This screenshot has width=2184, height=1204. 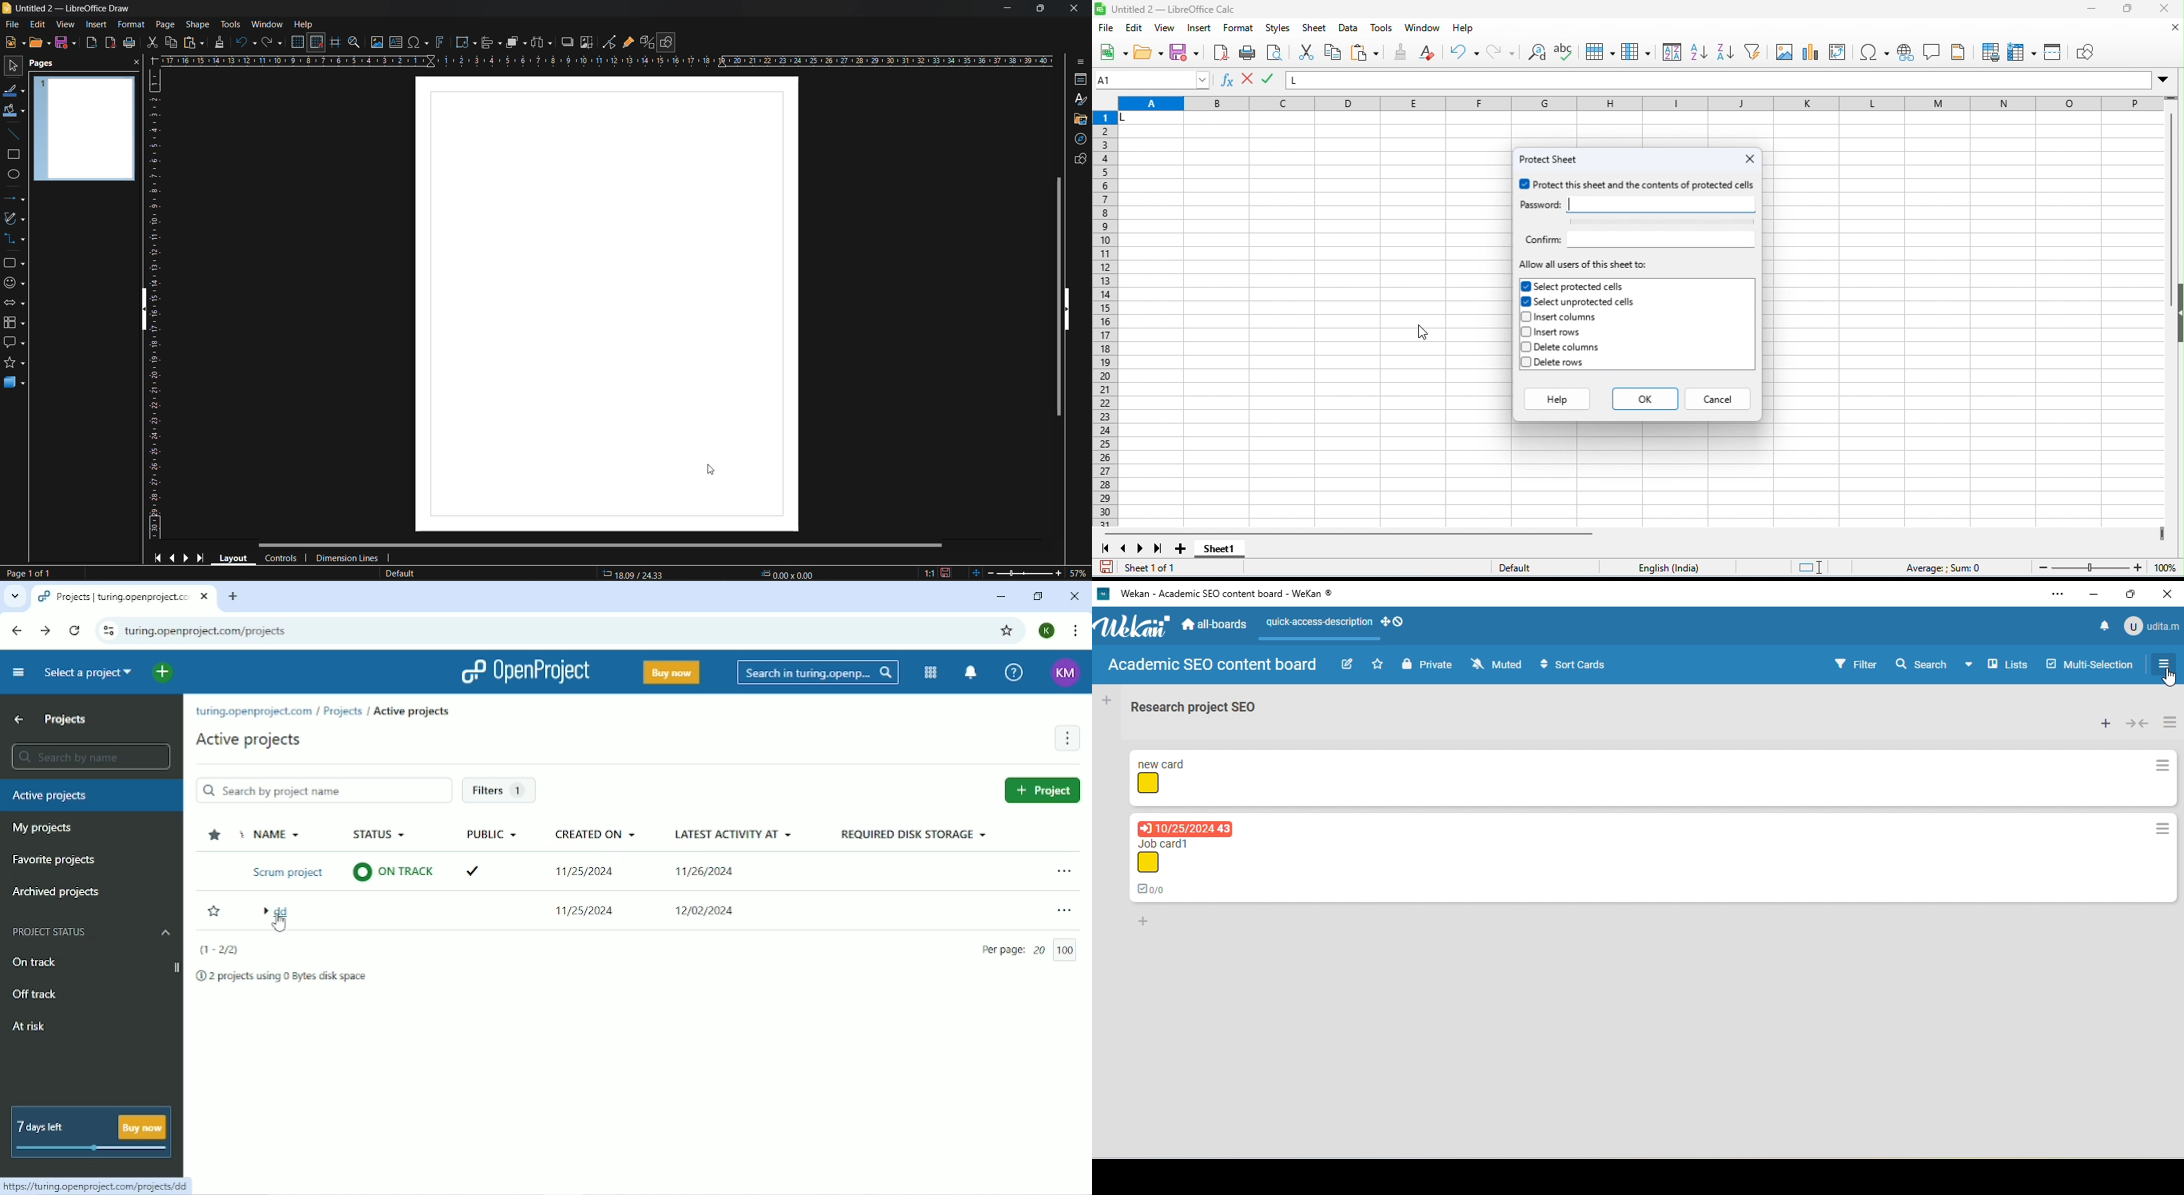 What do you see at coordinates (2134, 593) in the screenshot?
I see `maximize` at bounding box center [2134, 593].